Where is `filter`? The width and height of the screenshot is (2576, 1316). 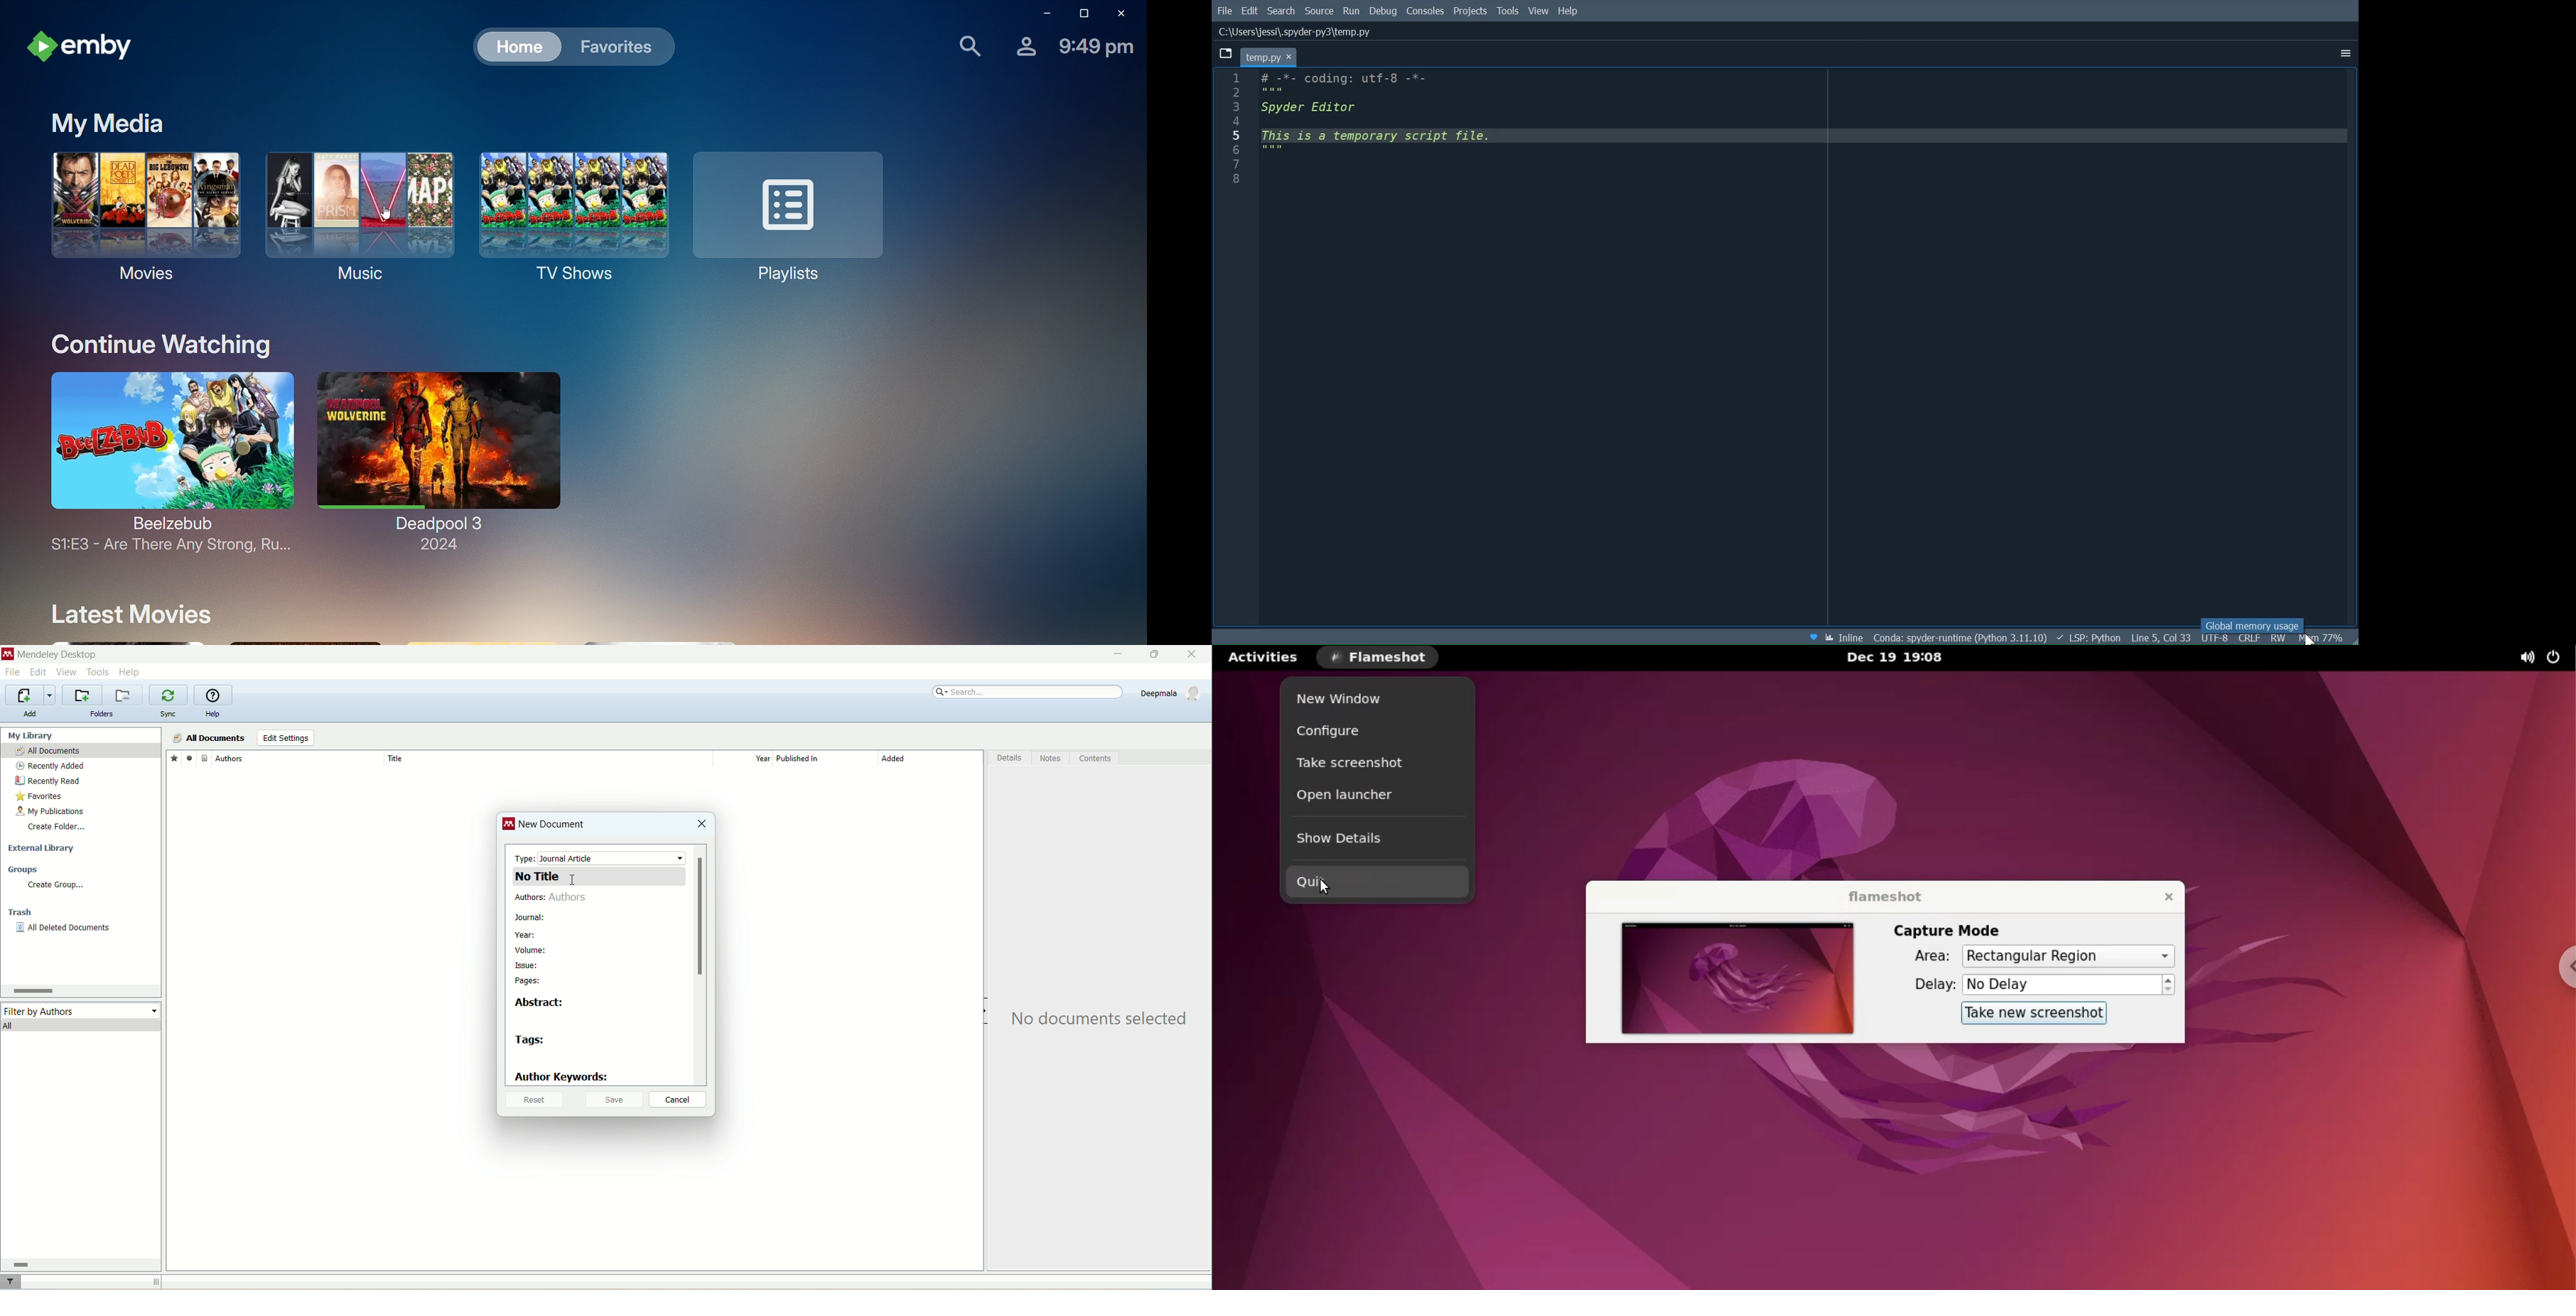 filter is located at coordinates (12, 1282).